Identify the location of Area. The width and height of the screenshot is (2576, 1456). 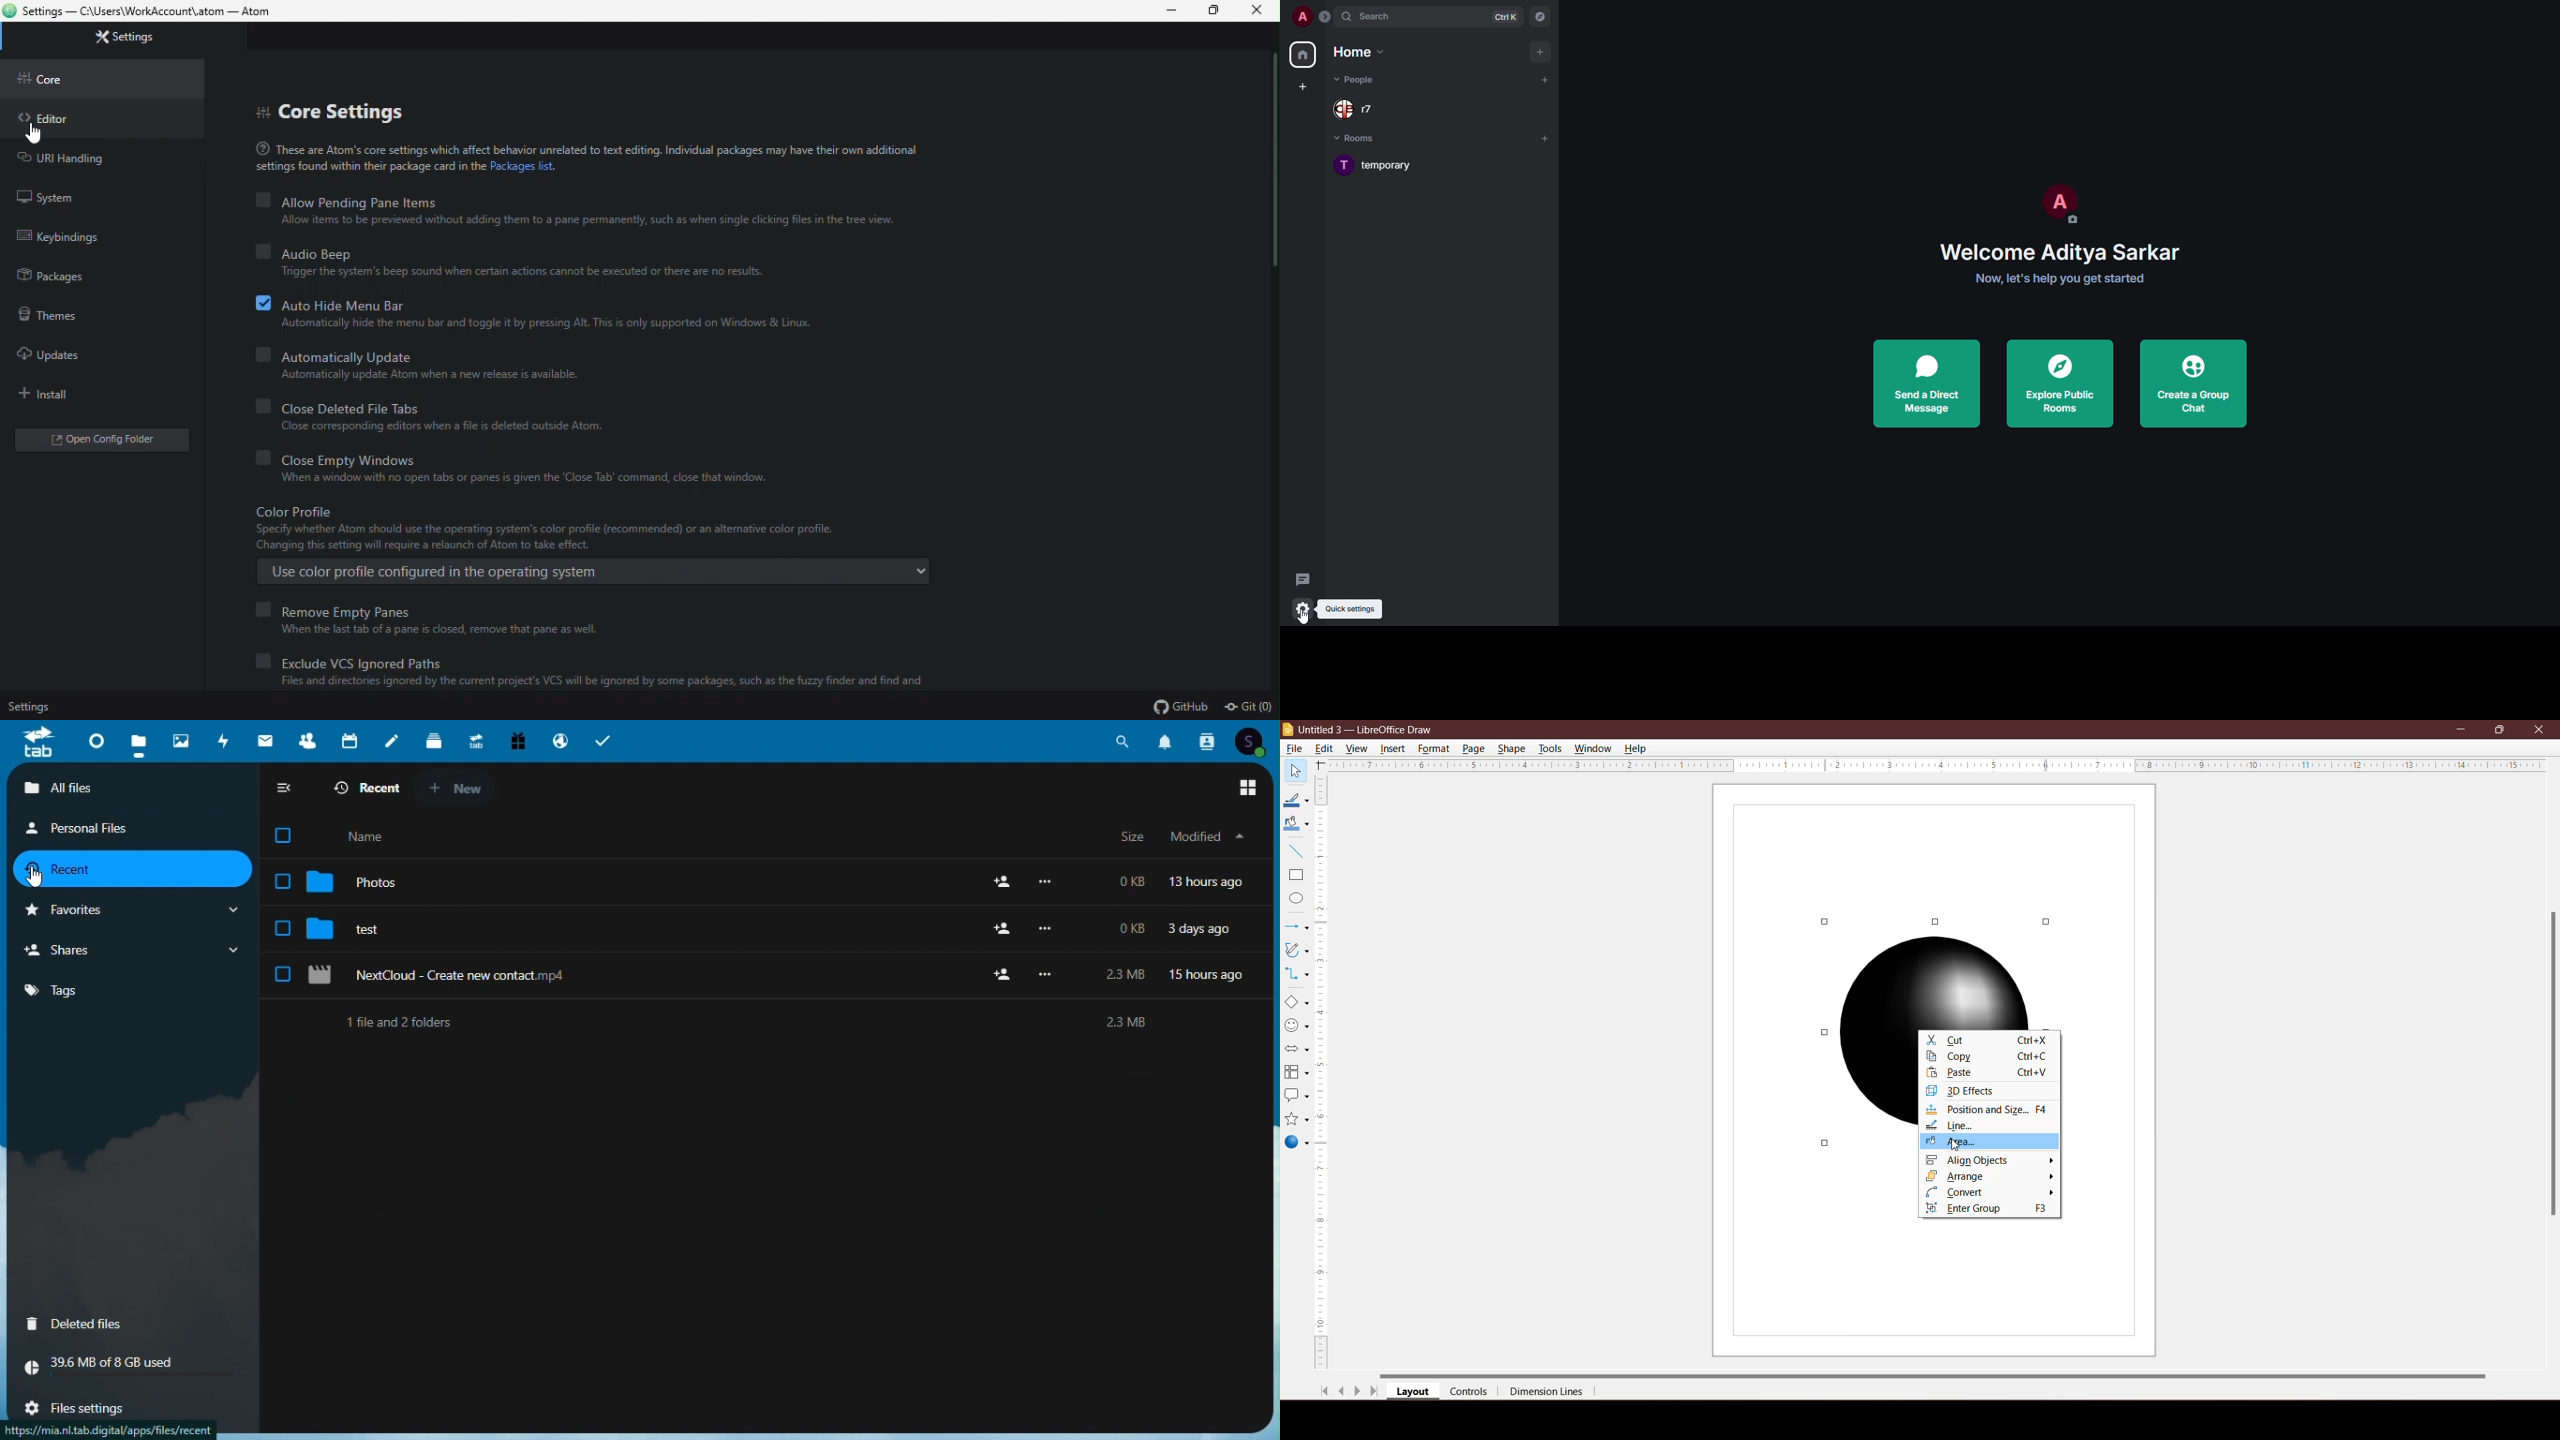
(1991, 1145).